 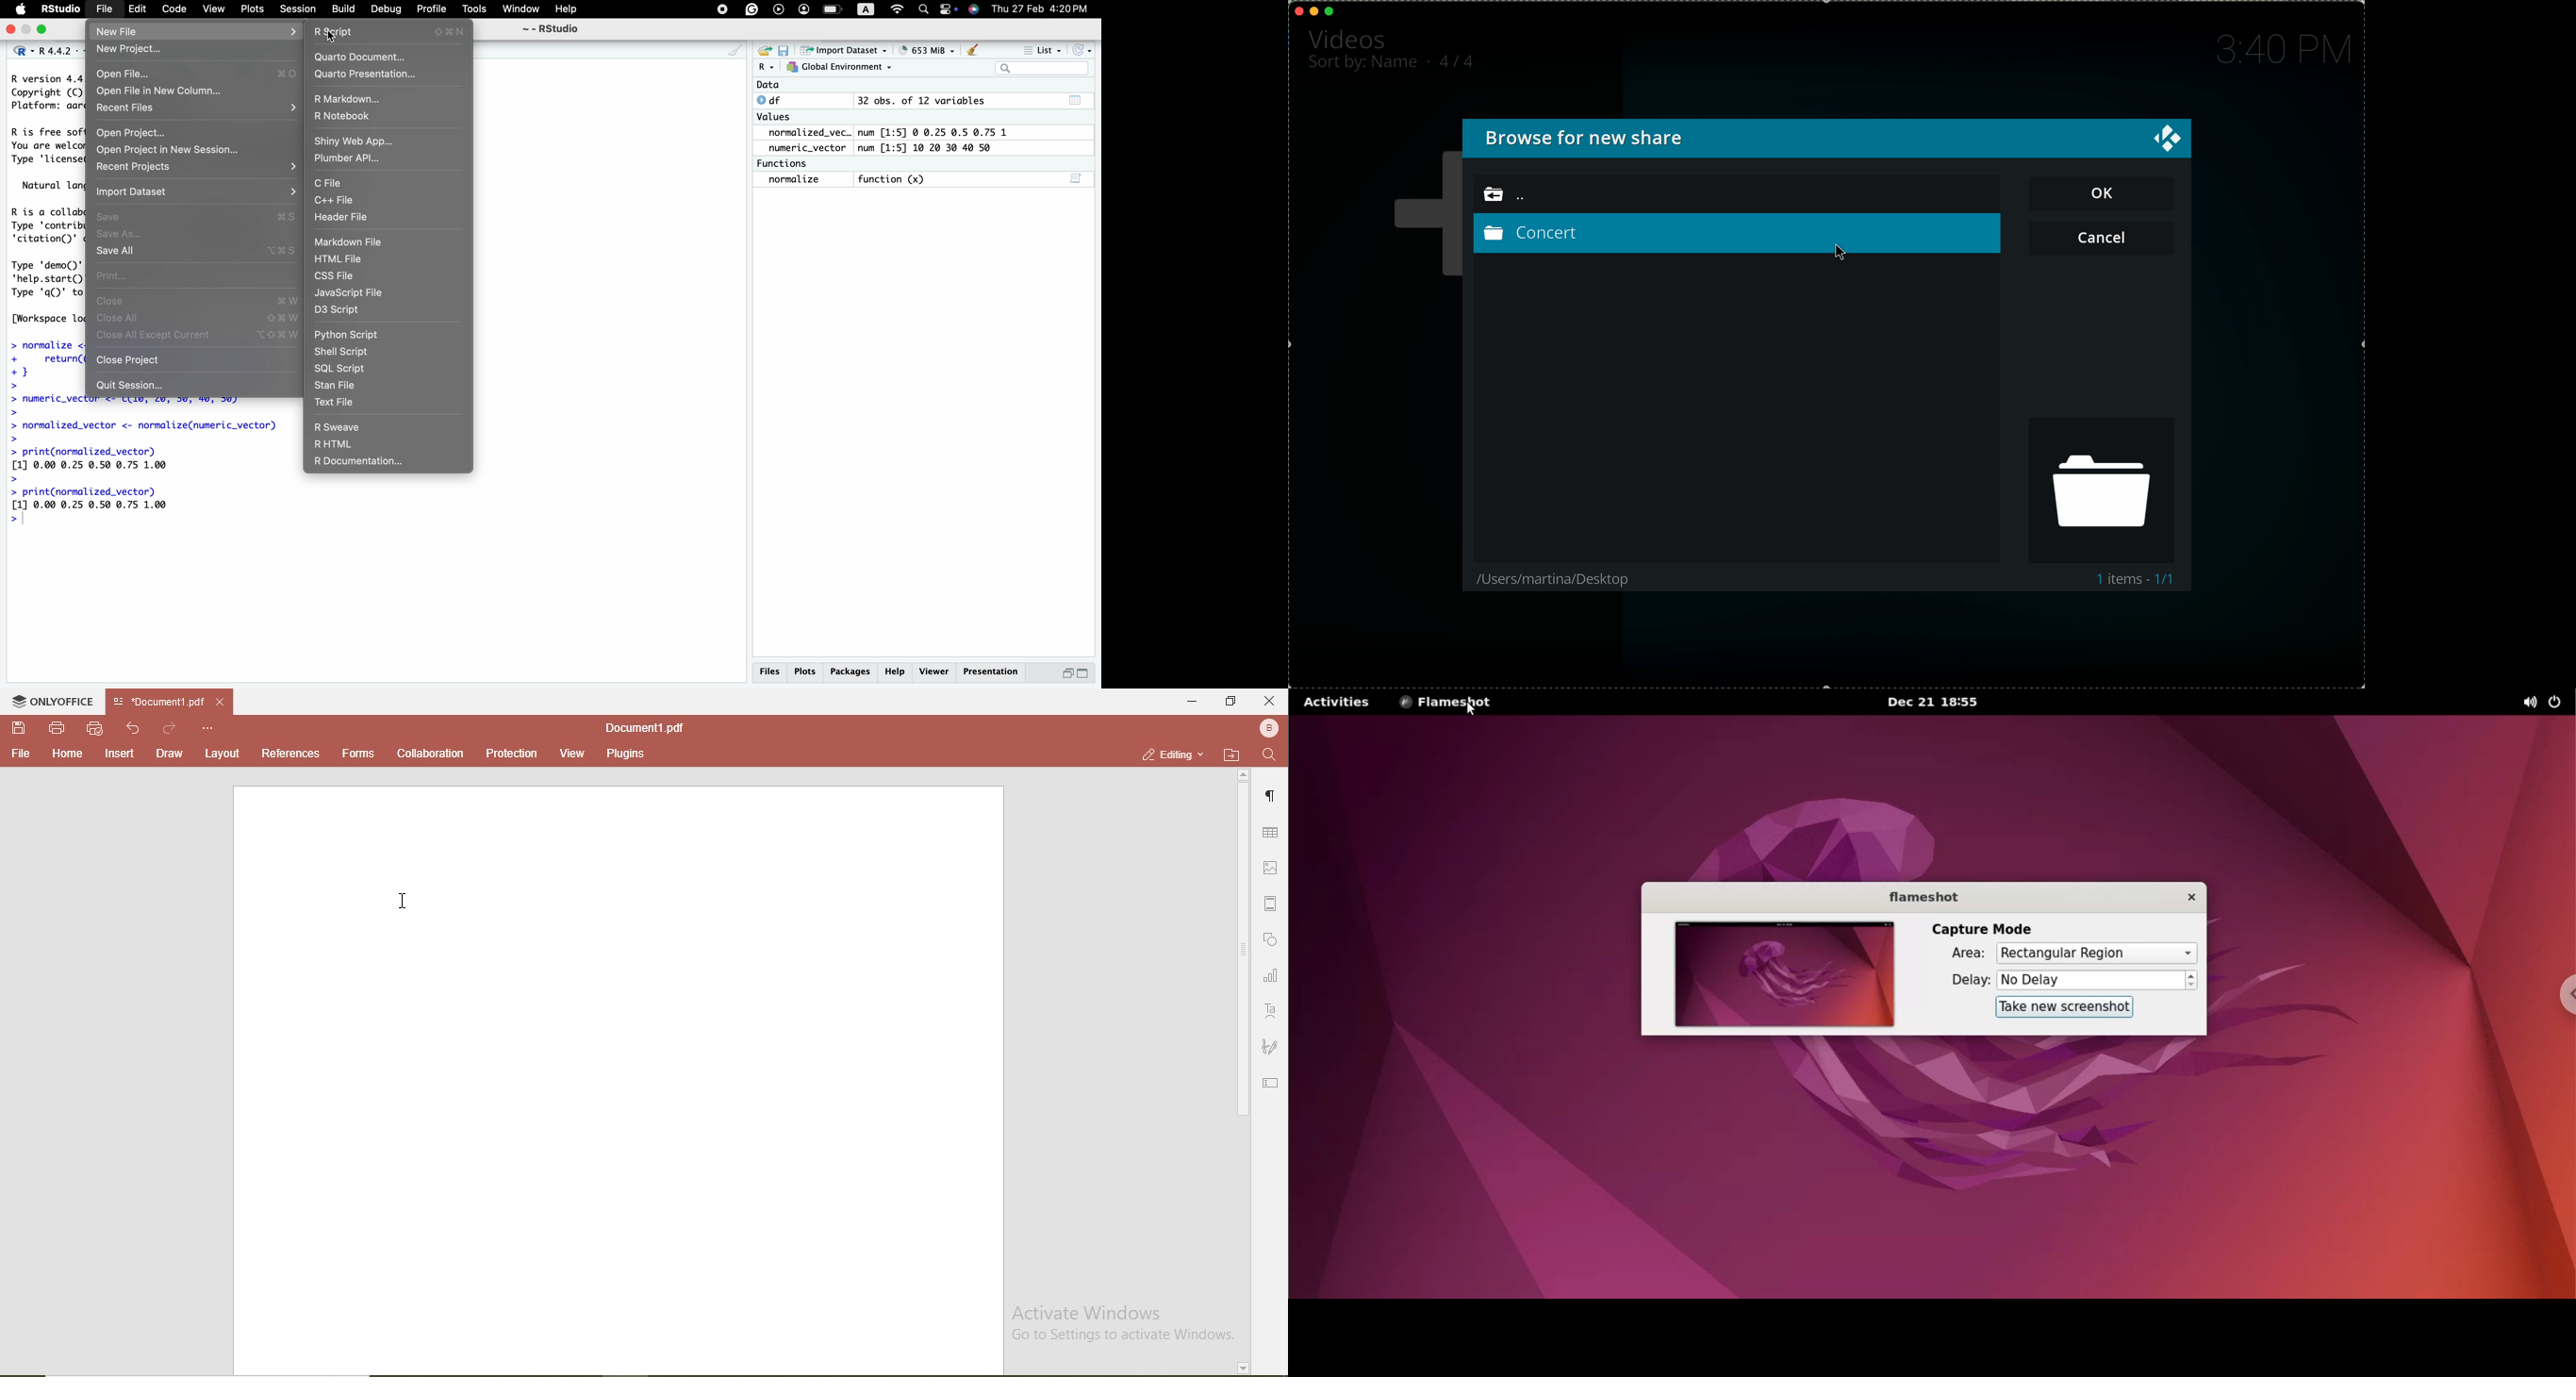 What do you see at coordinates (852, 671) in the screenshot?
I see `Packages` at bounding box center [852, 671].